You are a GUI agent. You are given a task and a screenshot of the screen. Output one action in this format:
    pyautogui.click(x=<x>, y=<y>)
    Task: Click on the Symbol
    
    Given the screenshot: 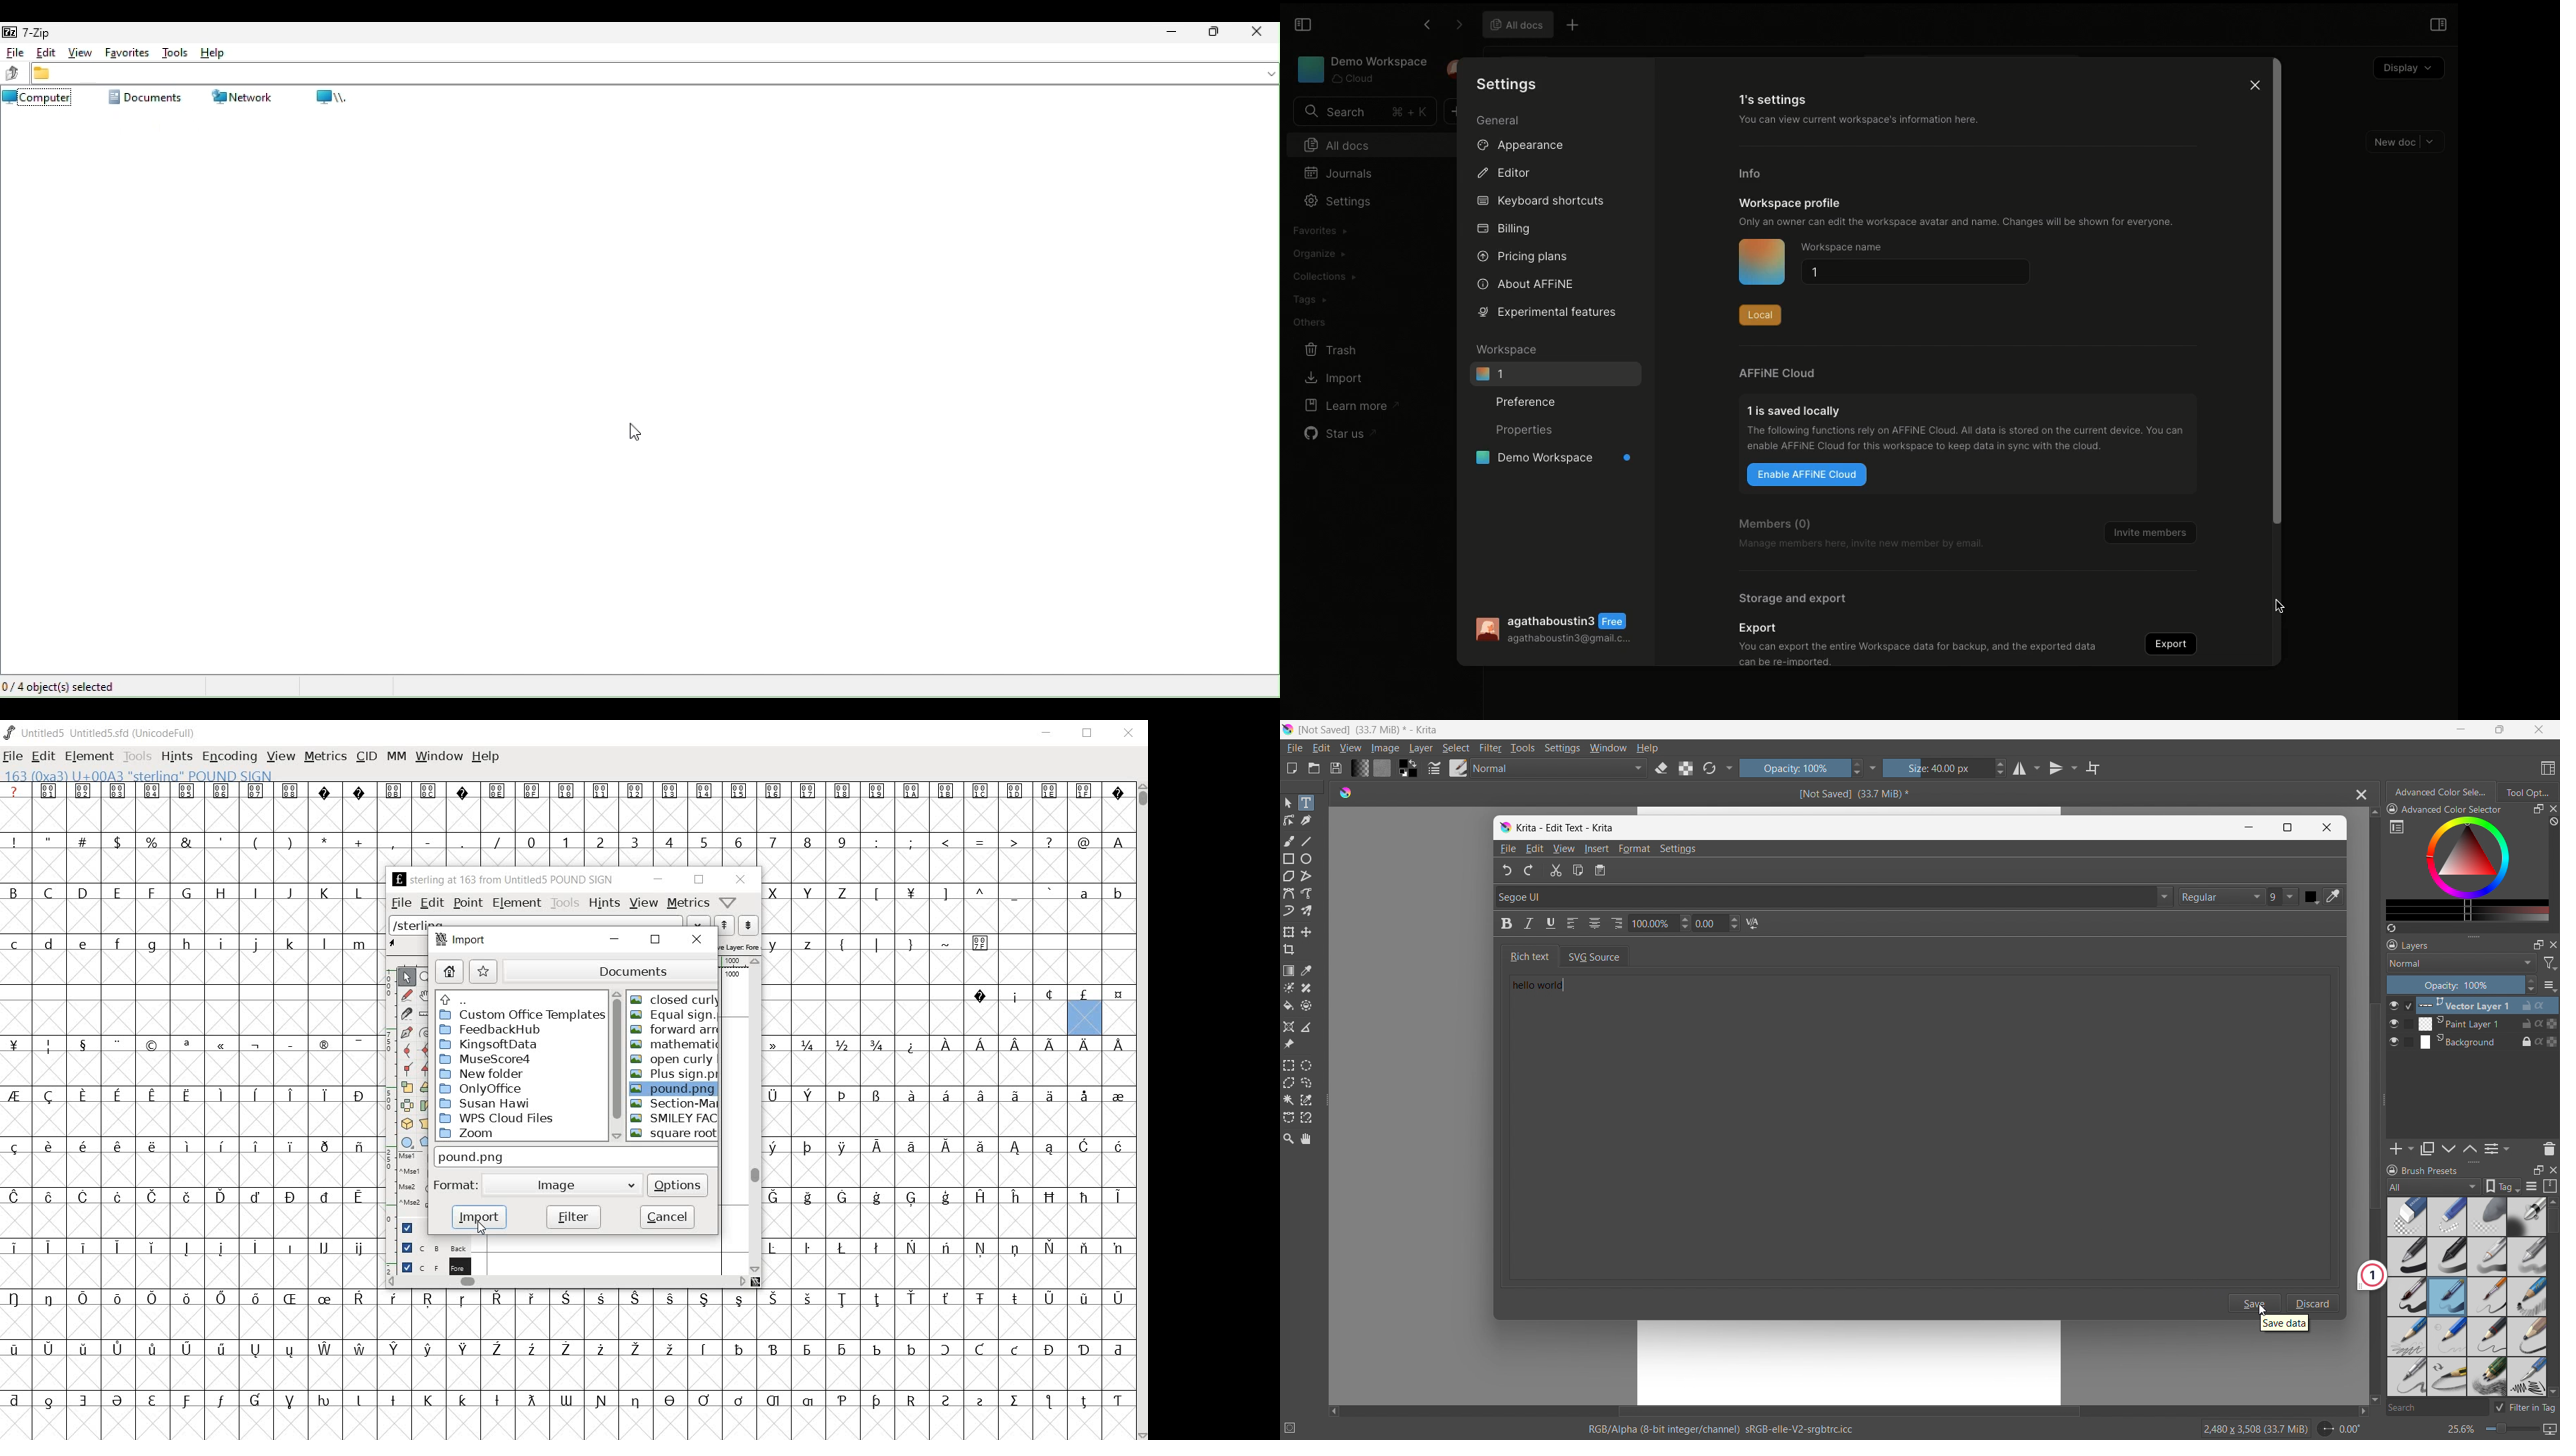 What is the action you would take?
    pyautogui.click(x=778, y=1197)
    